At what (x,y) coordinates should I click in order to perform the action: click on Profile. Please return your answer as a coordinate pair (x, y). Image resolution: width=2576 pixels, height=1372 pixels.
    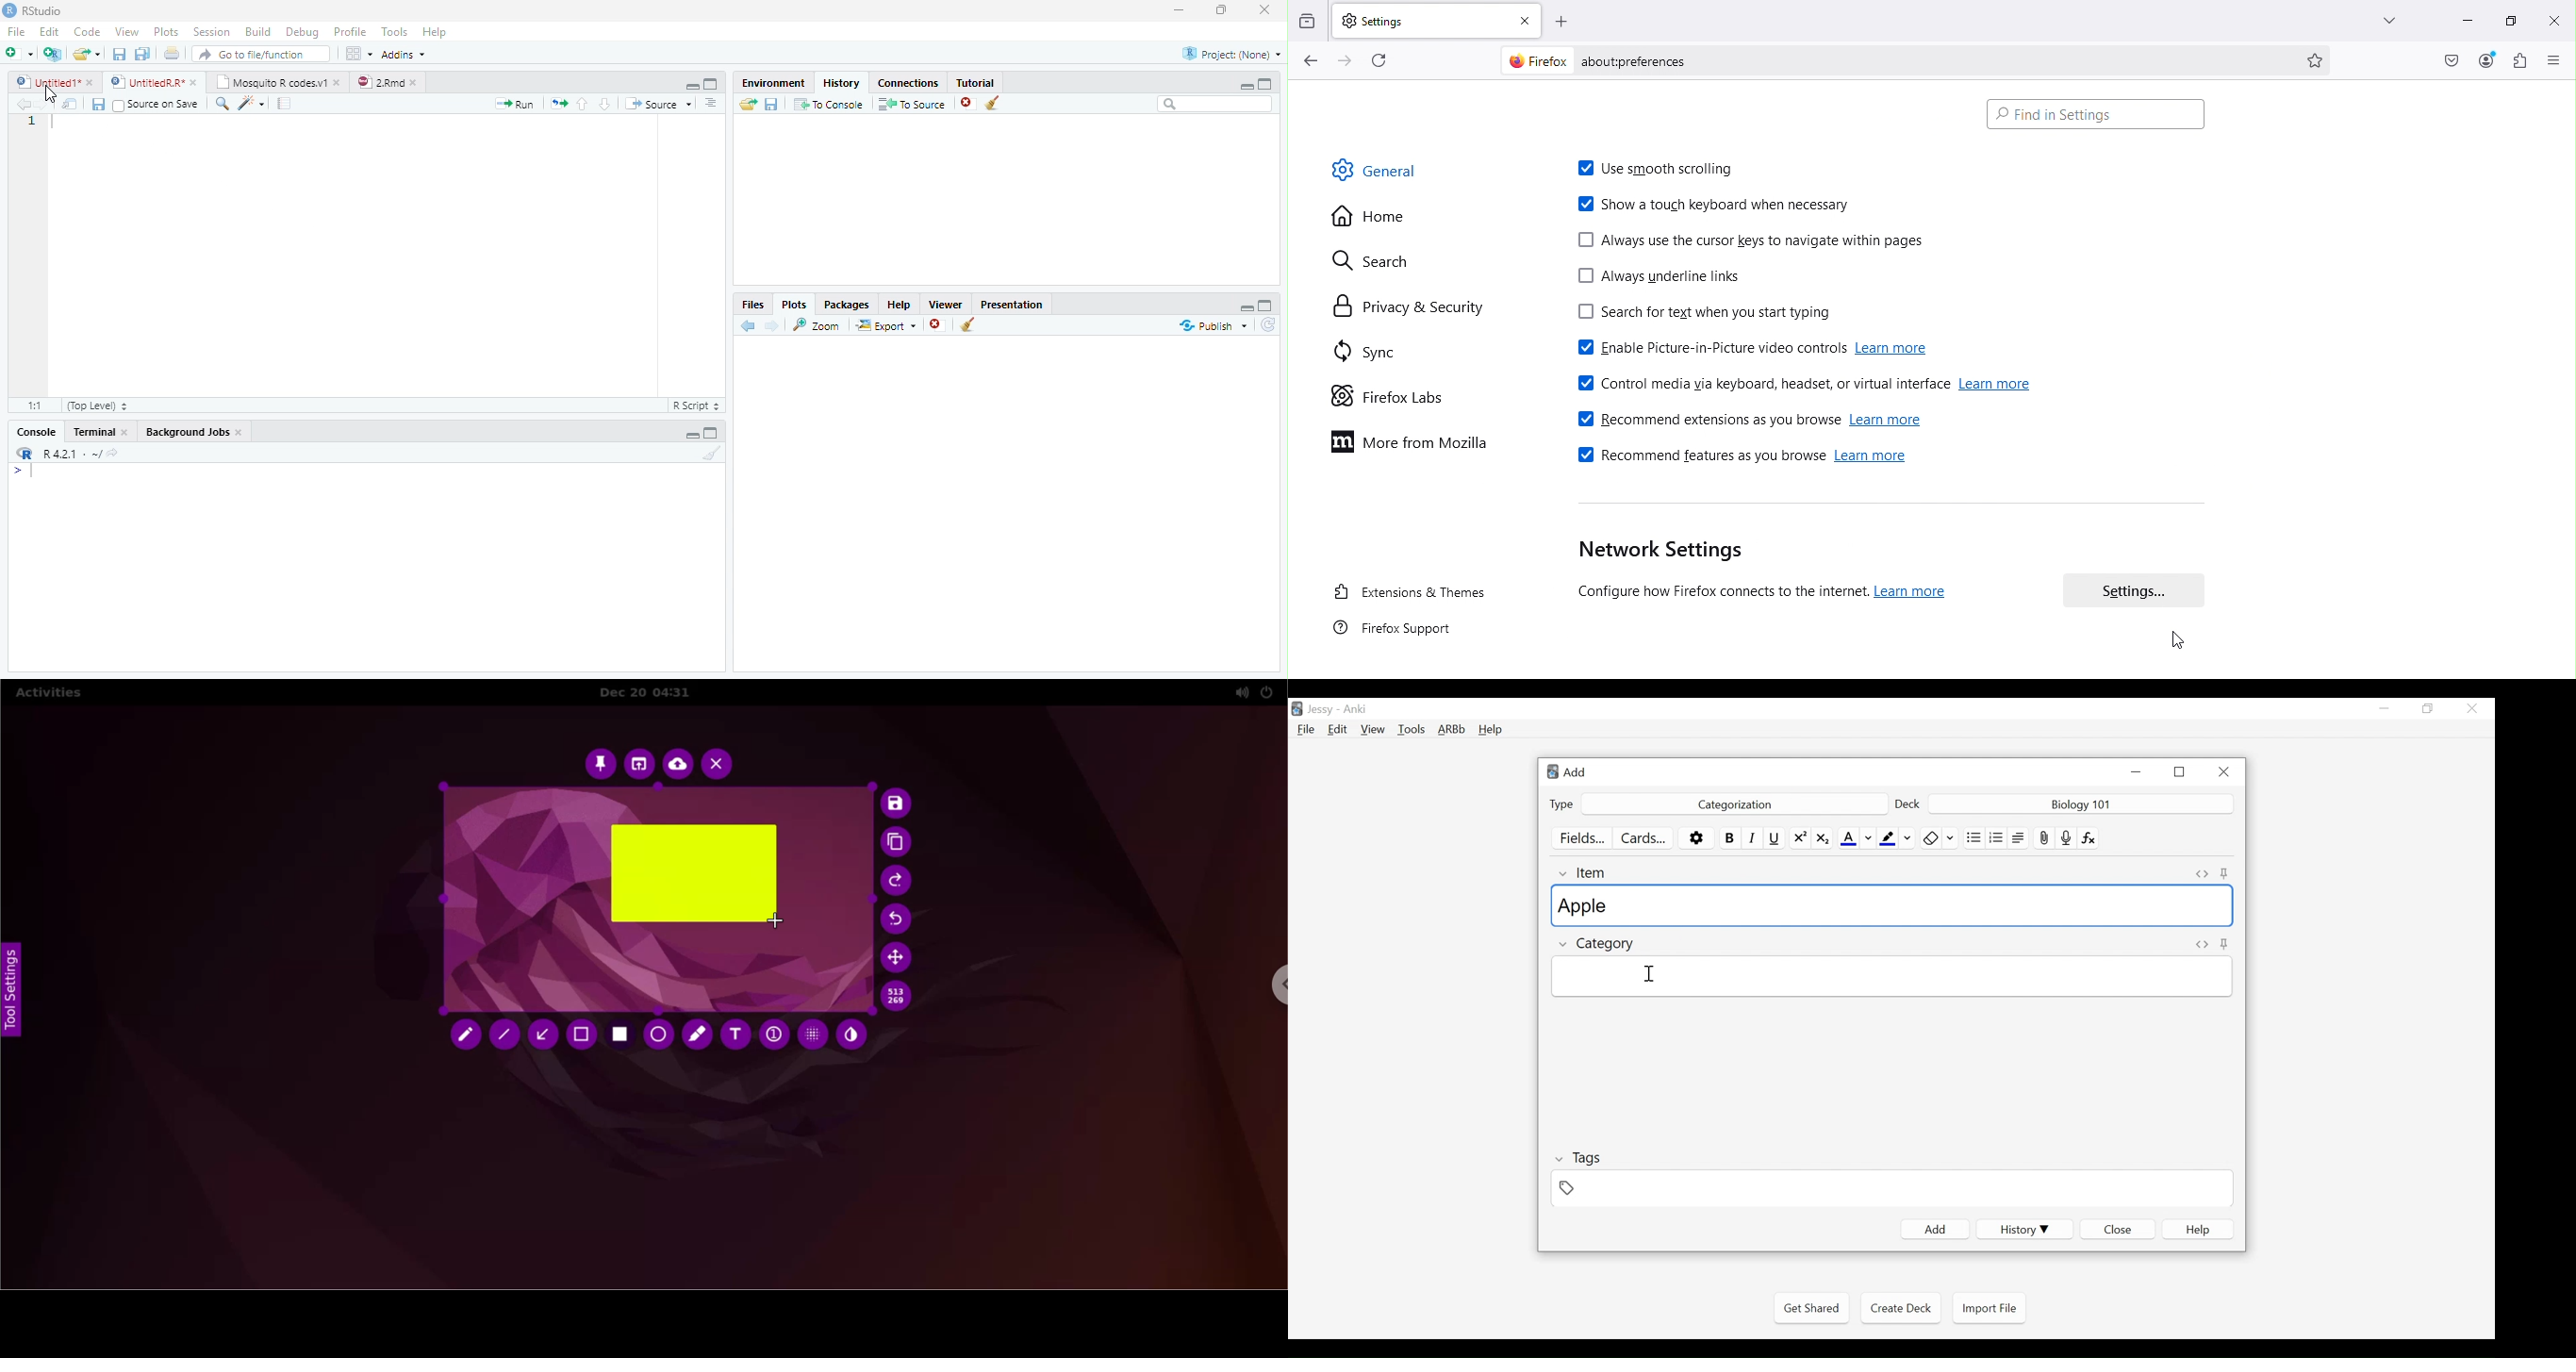
    Looking at the image, I should click on (353, 31).